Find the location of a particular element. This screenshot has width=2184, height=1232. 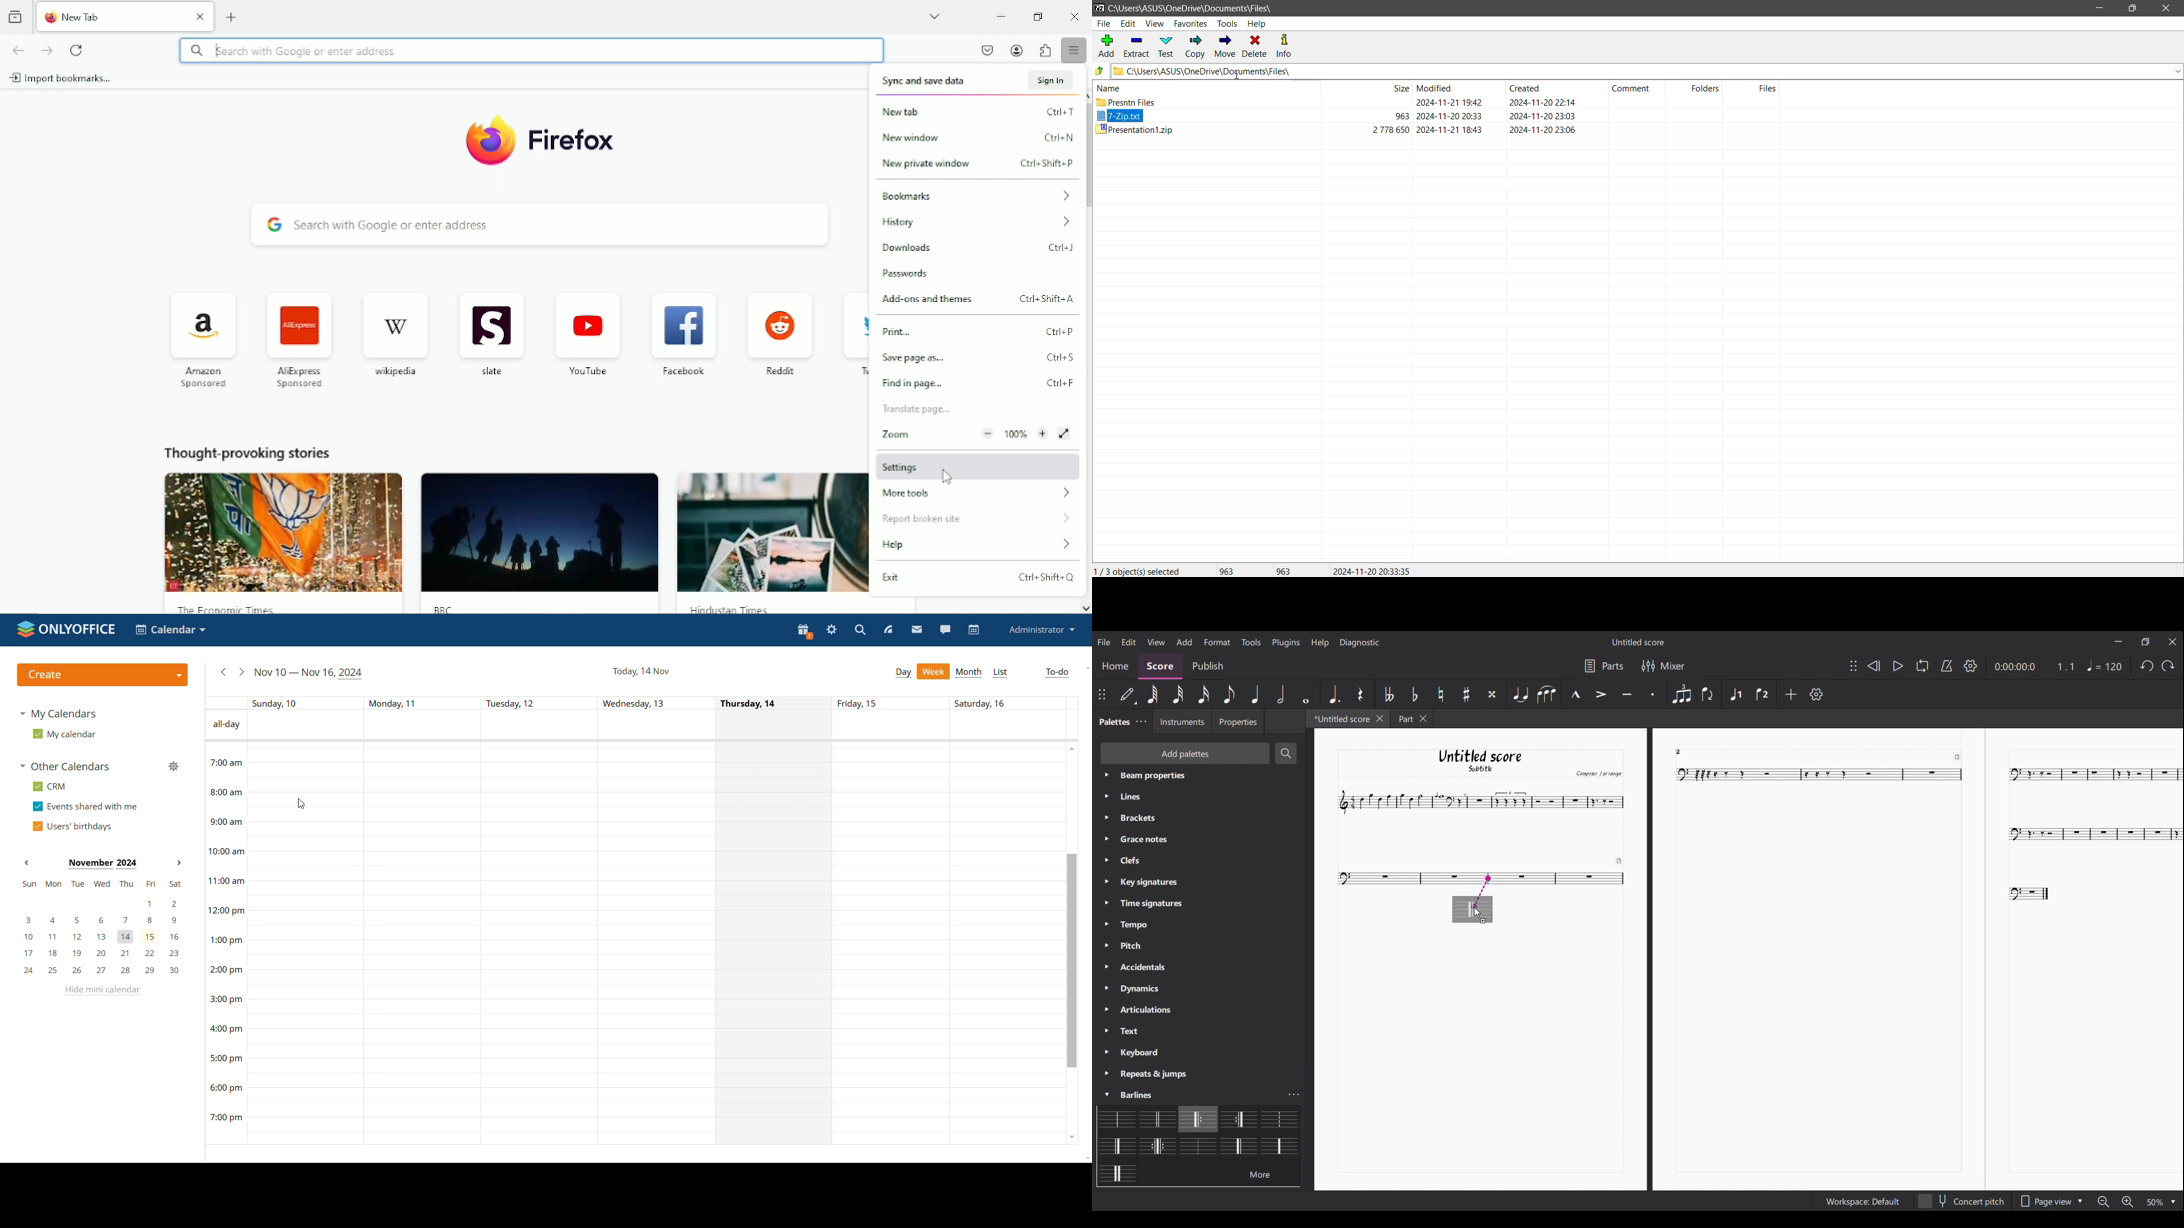

Edit is located at coordinates (1128, 24).